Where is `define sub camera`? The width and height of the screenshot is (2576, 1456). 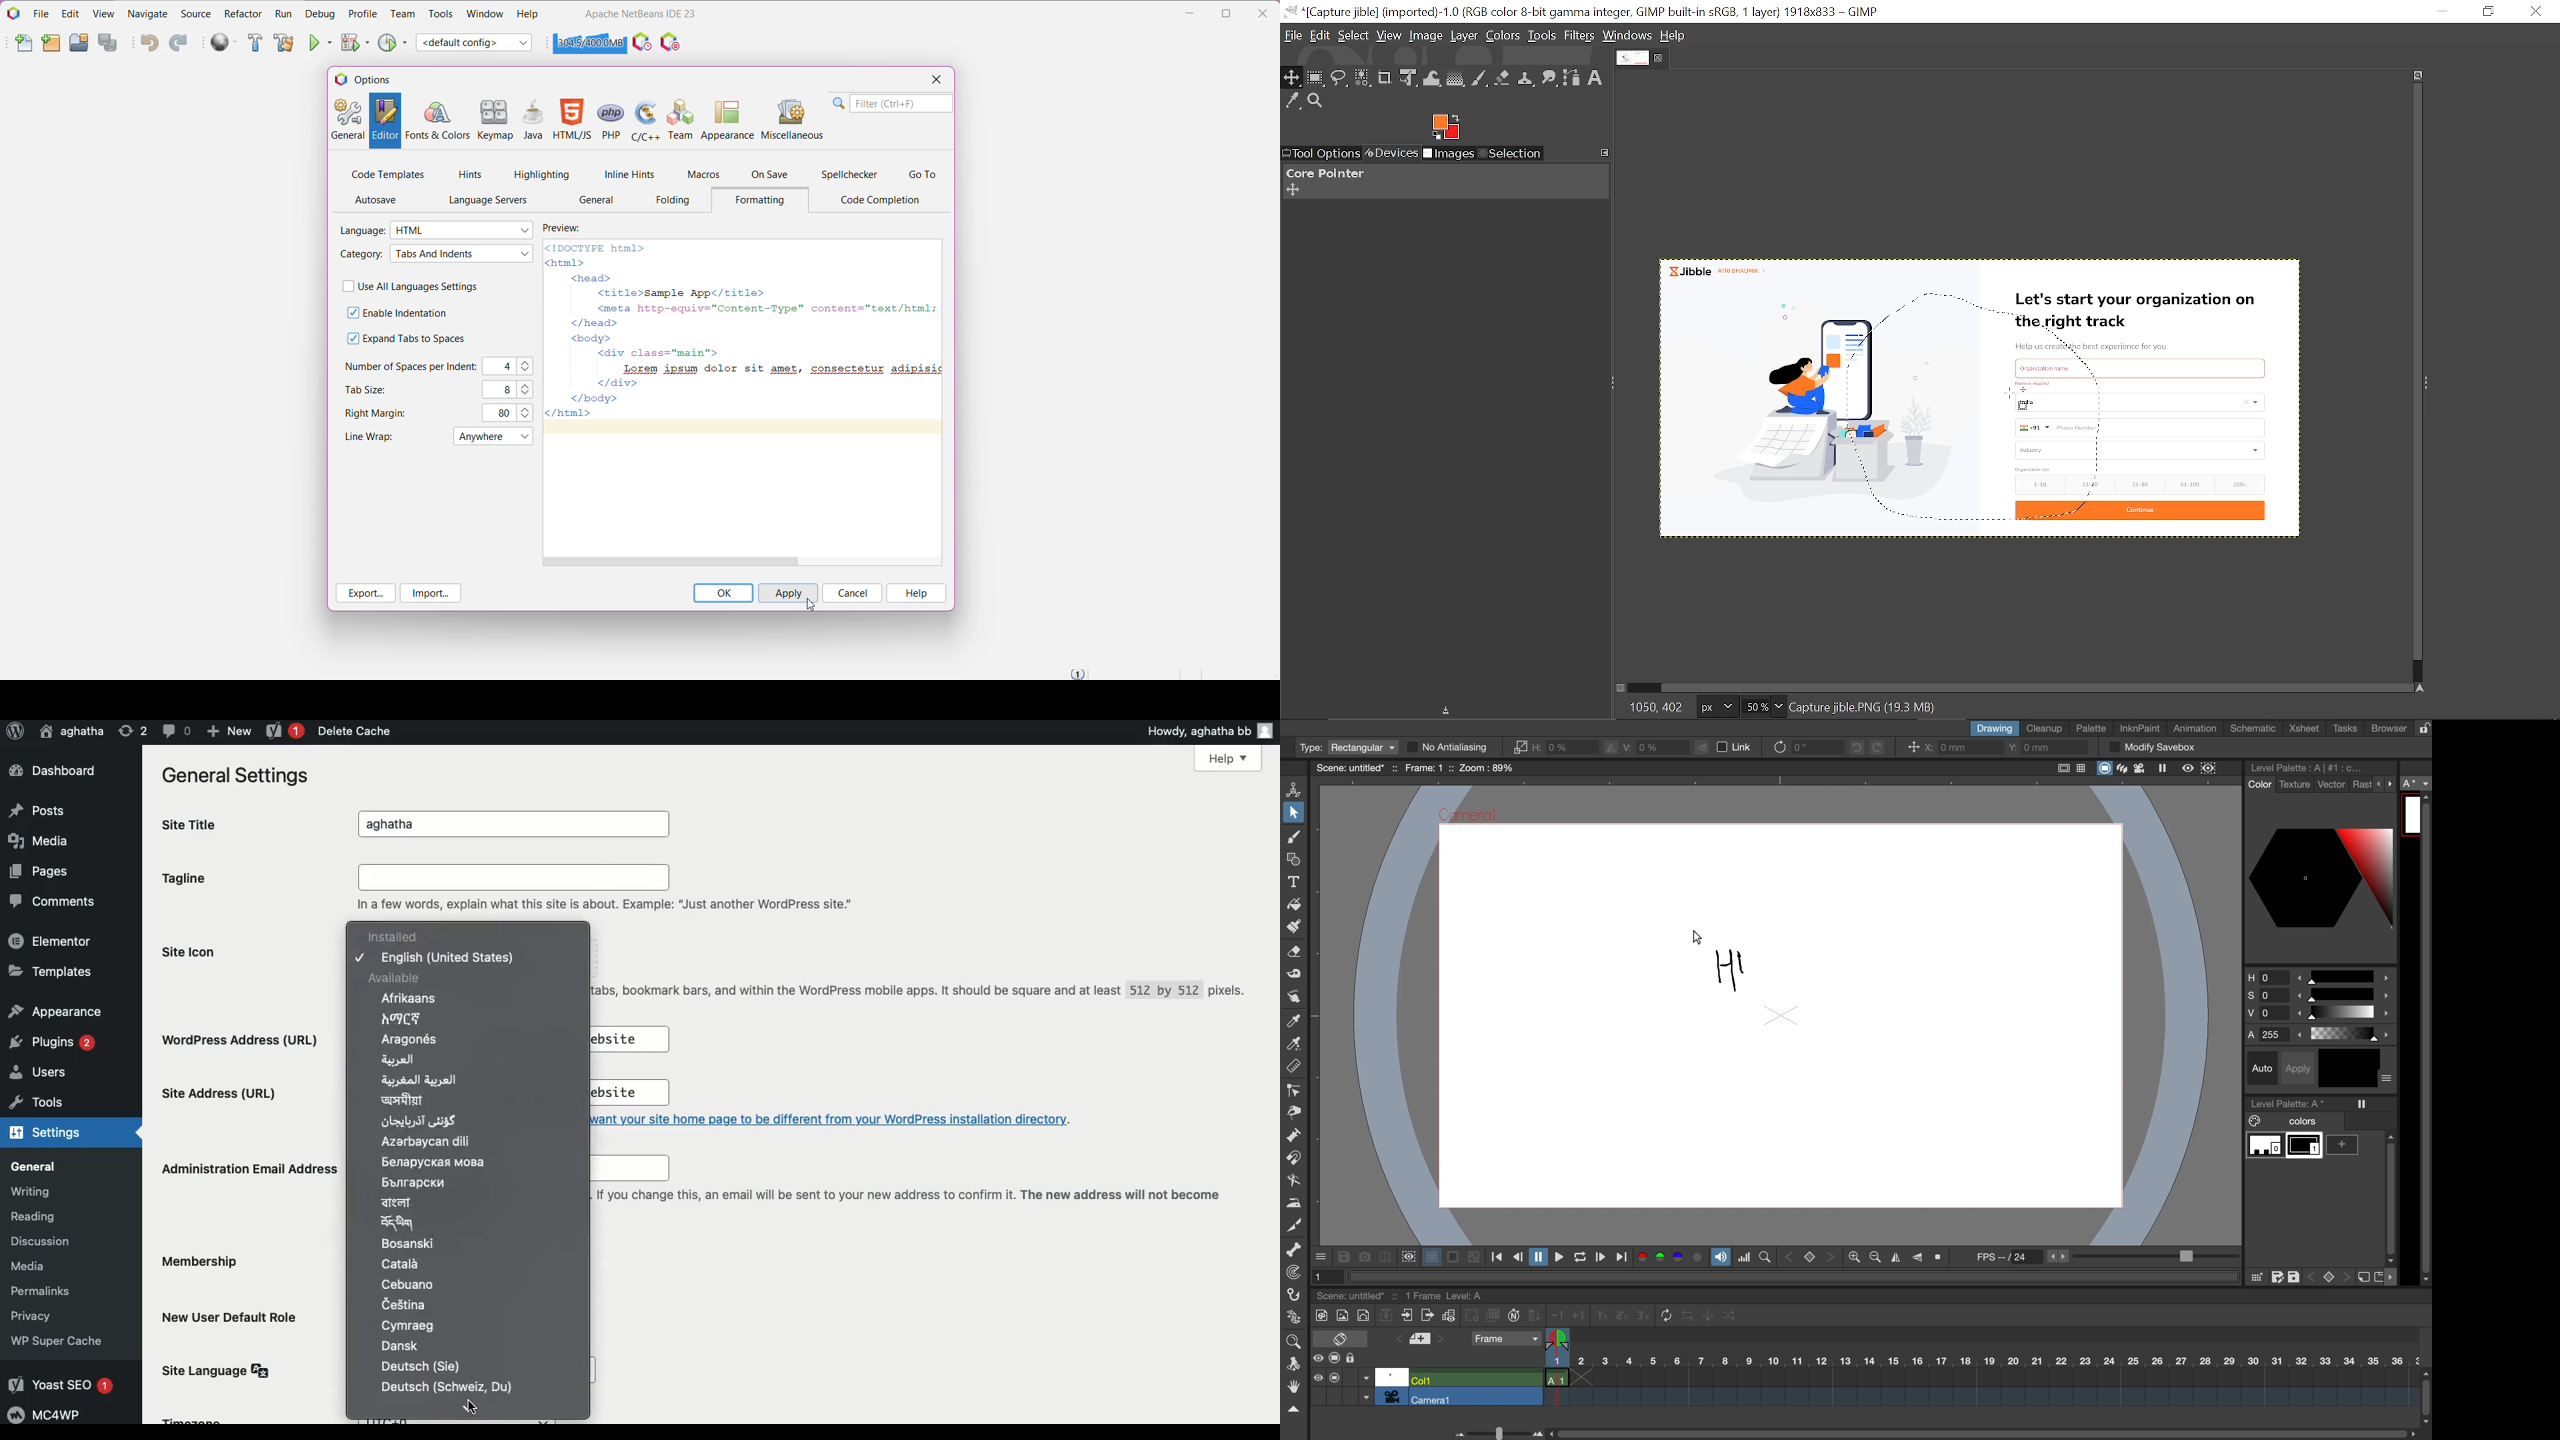 define sub camera is located at coordinates (1407, 1256).